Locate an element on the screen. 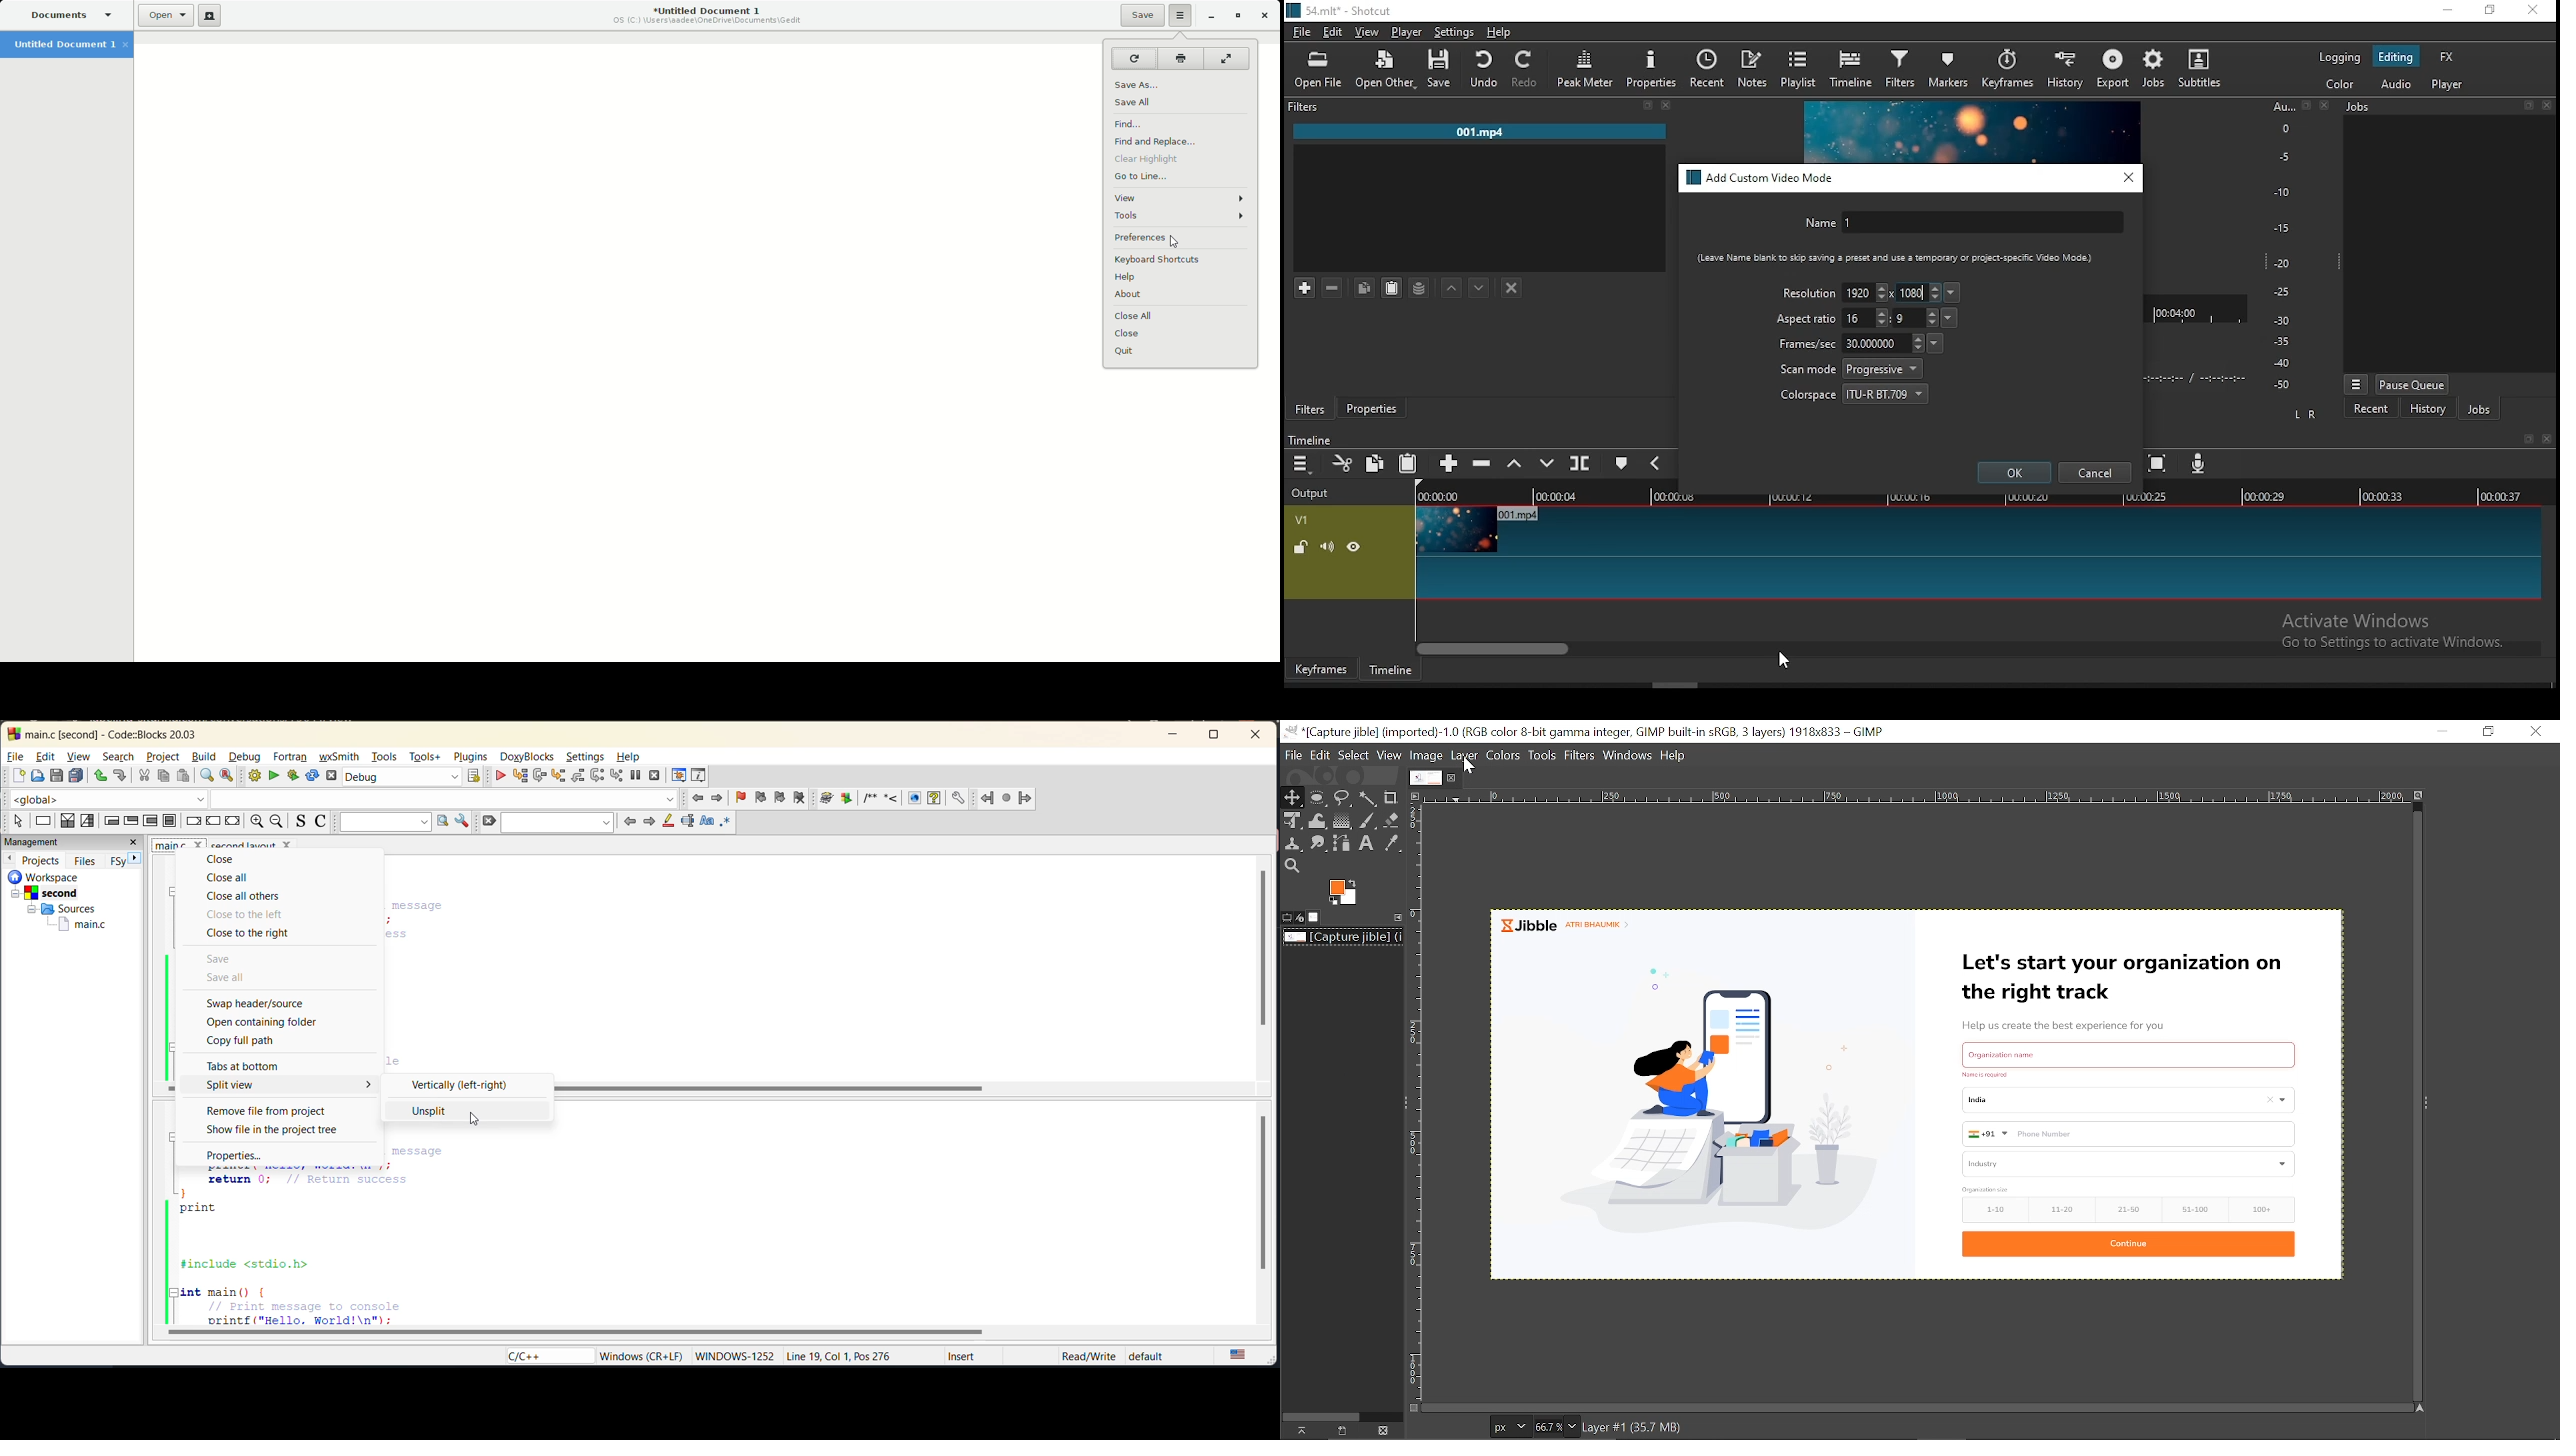 The image size is (2576, 1456). default is located at coordinates (1148, 1354).